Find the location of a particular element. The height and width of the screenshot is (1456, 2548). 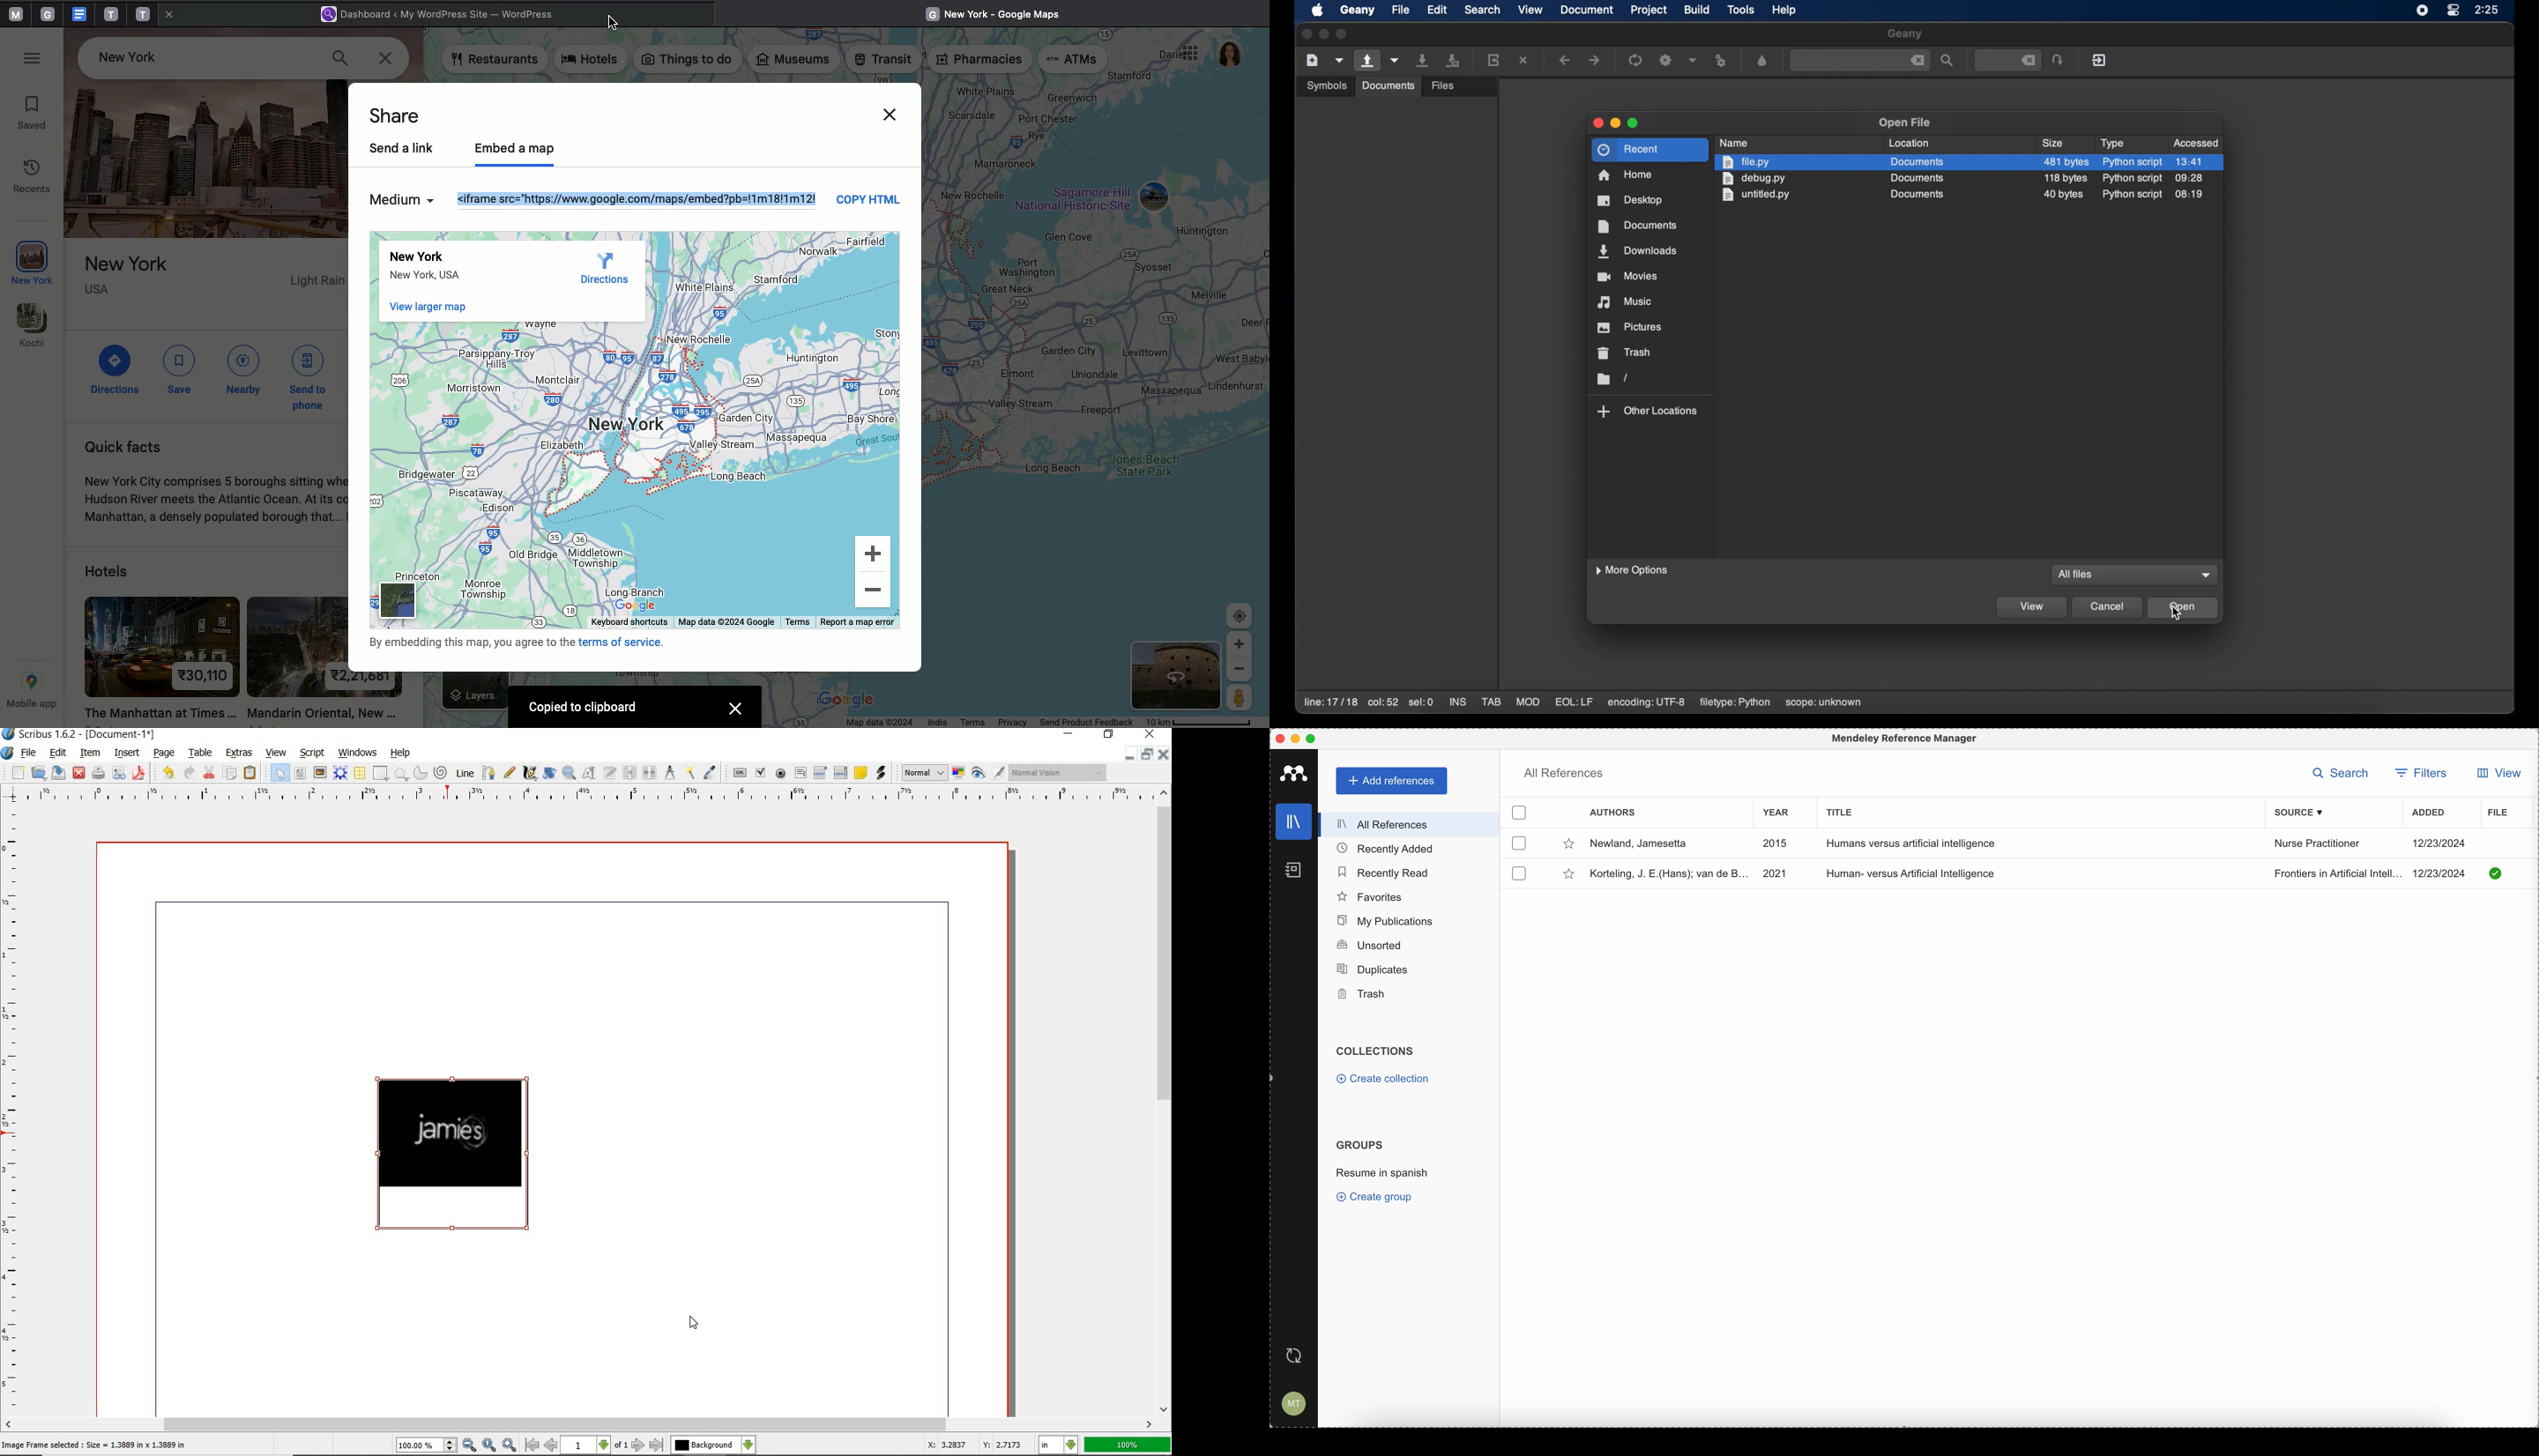

preflight verifier is located at coordinates (120, 773).